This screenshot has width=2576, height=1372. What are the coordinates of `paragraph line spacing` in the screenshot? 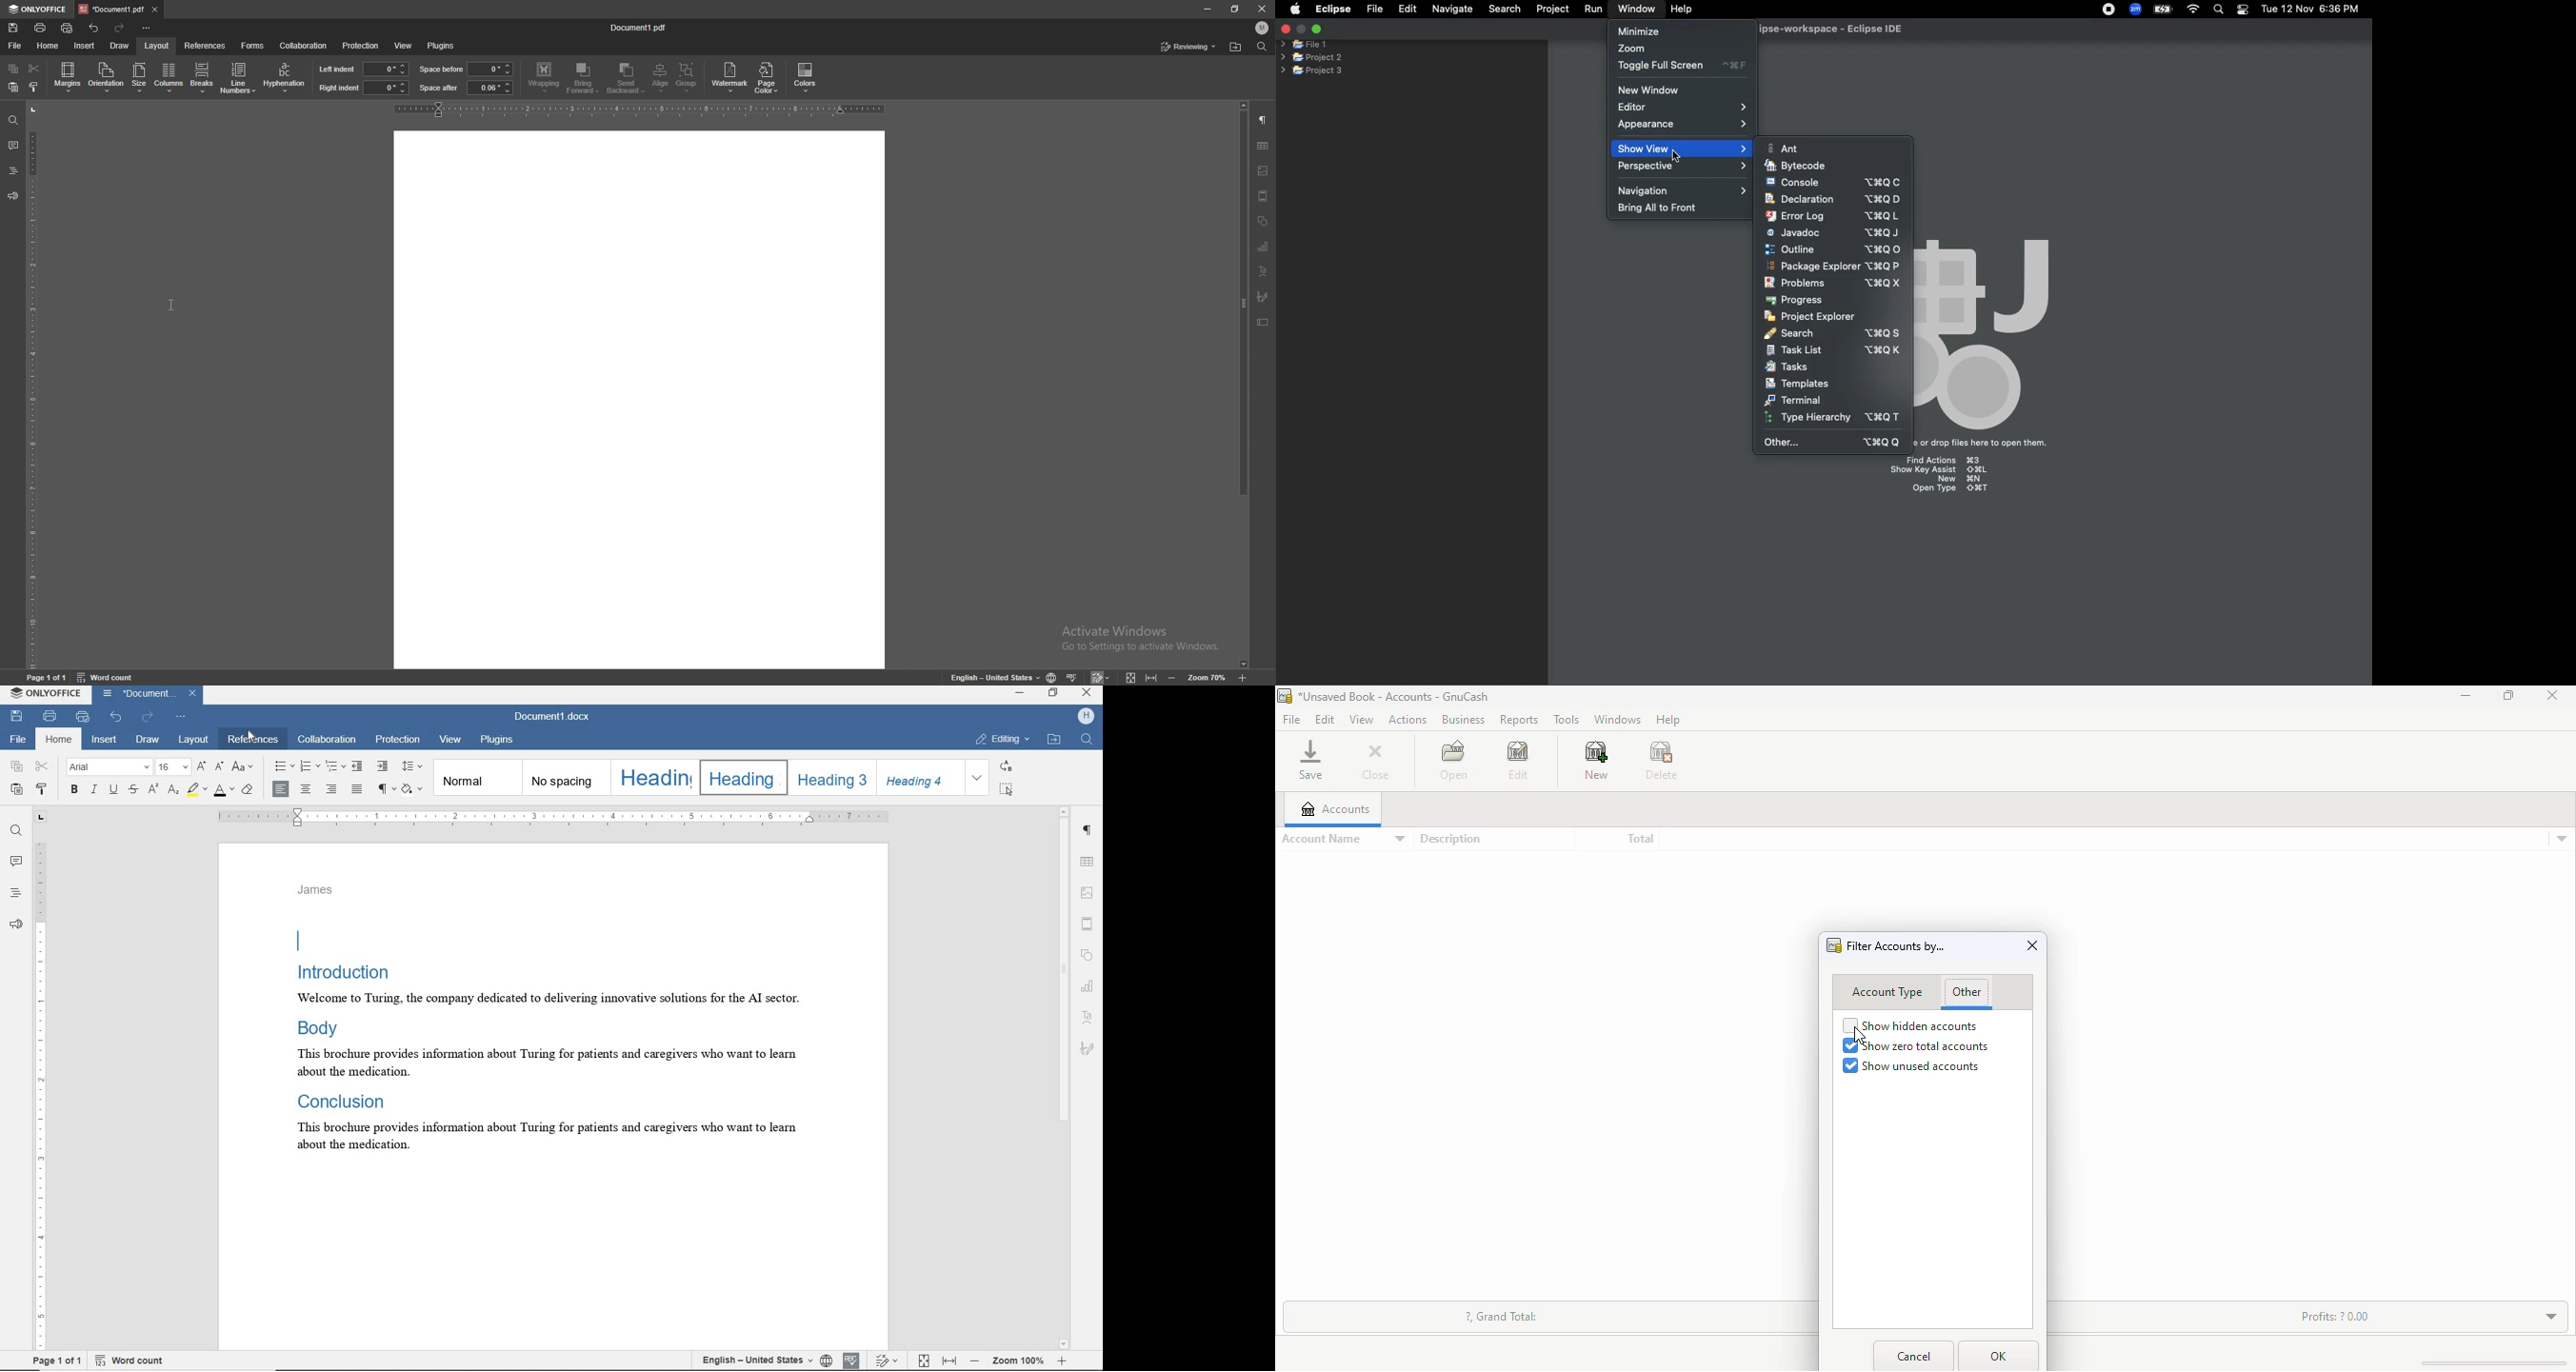 It's located at (412, 768).